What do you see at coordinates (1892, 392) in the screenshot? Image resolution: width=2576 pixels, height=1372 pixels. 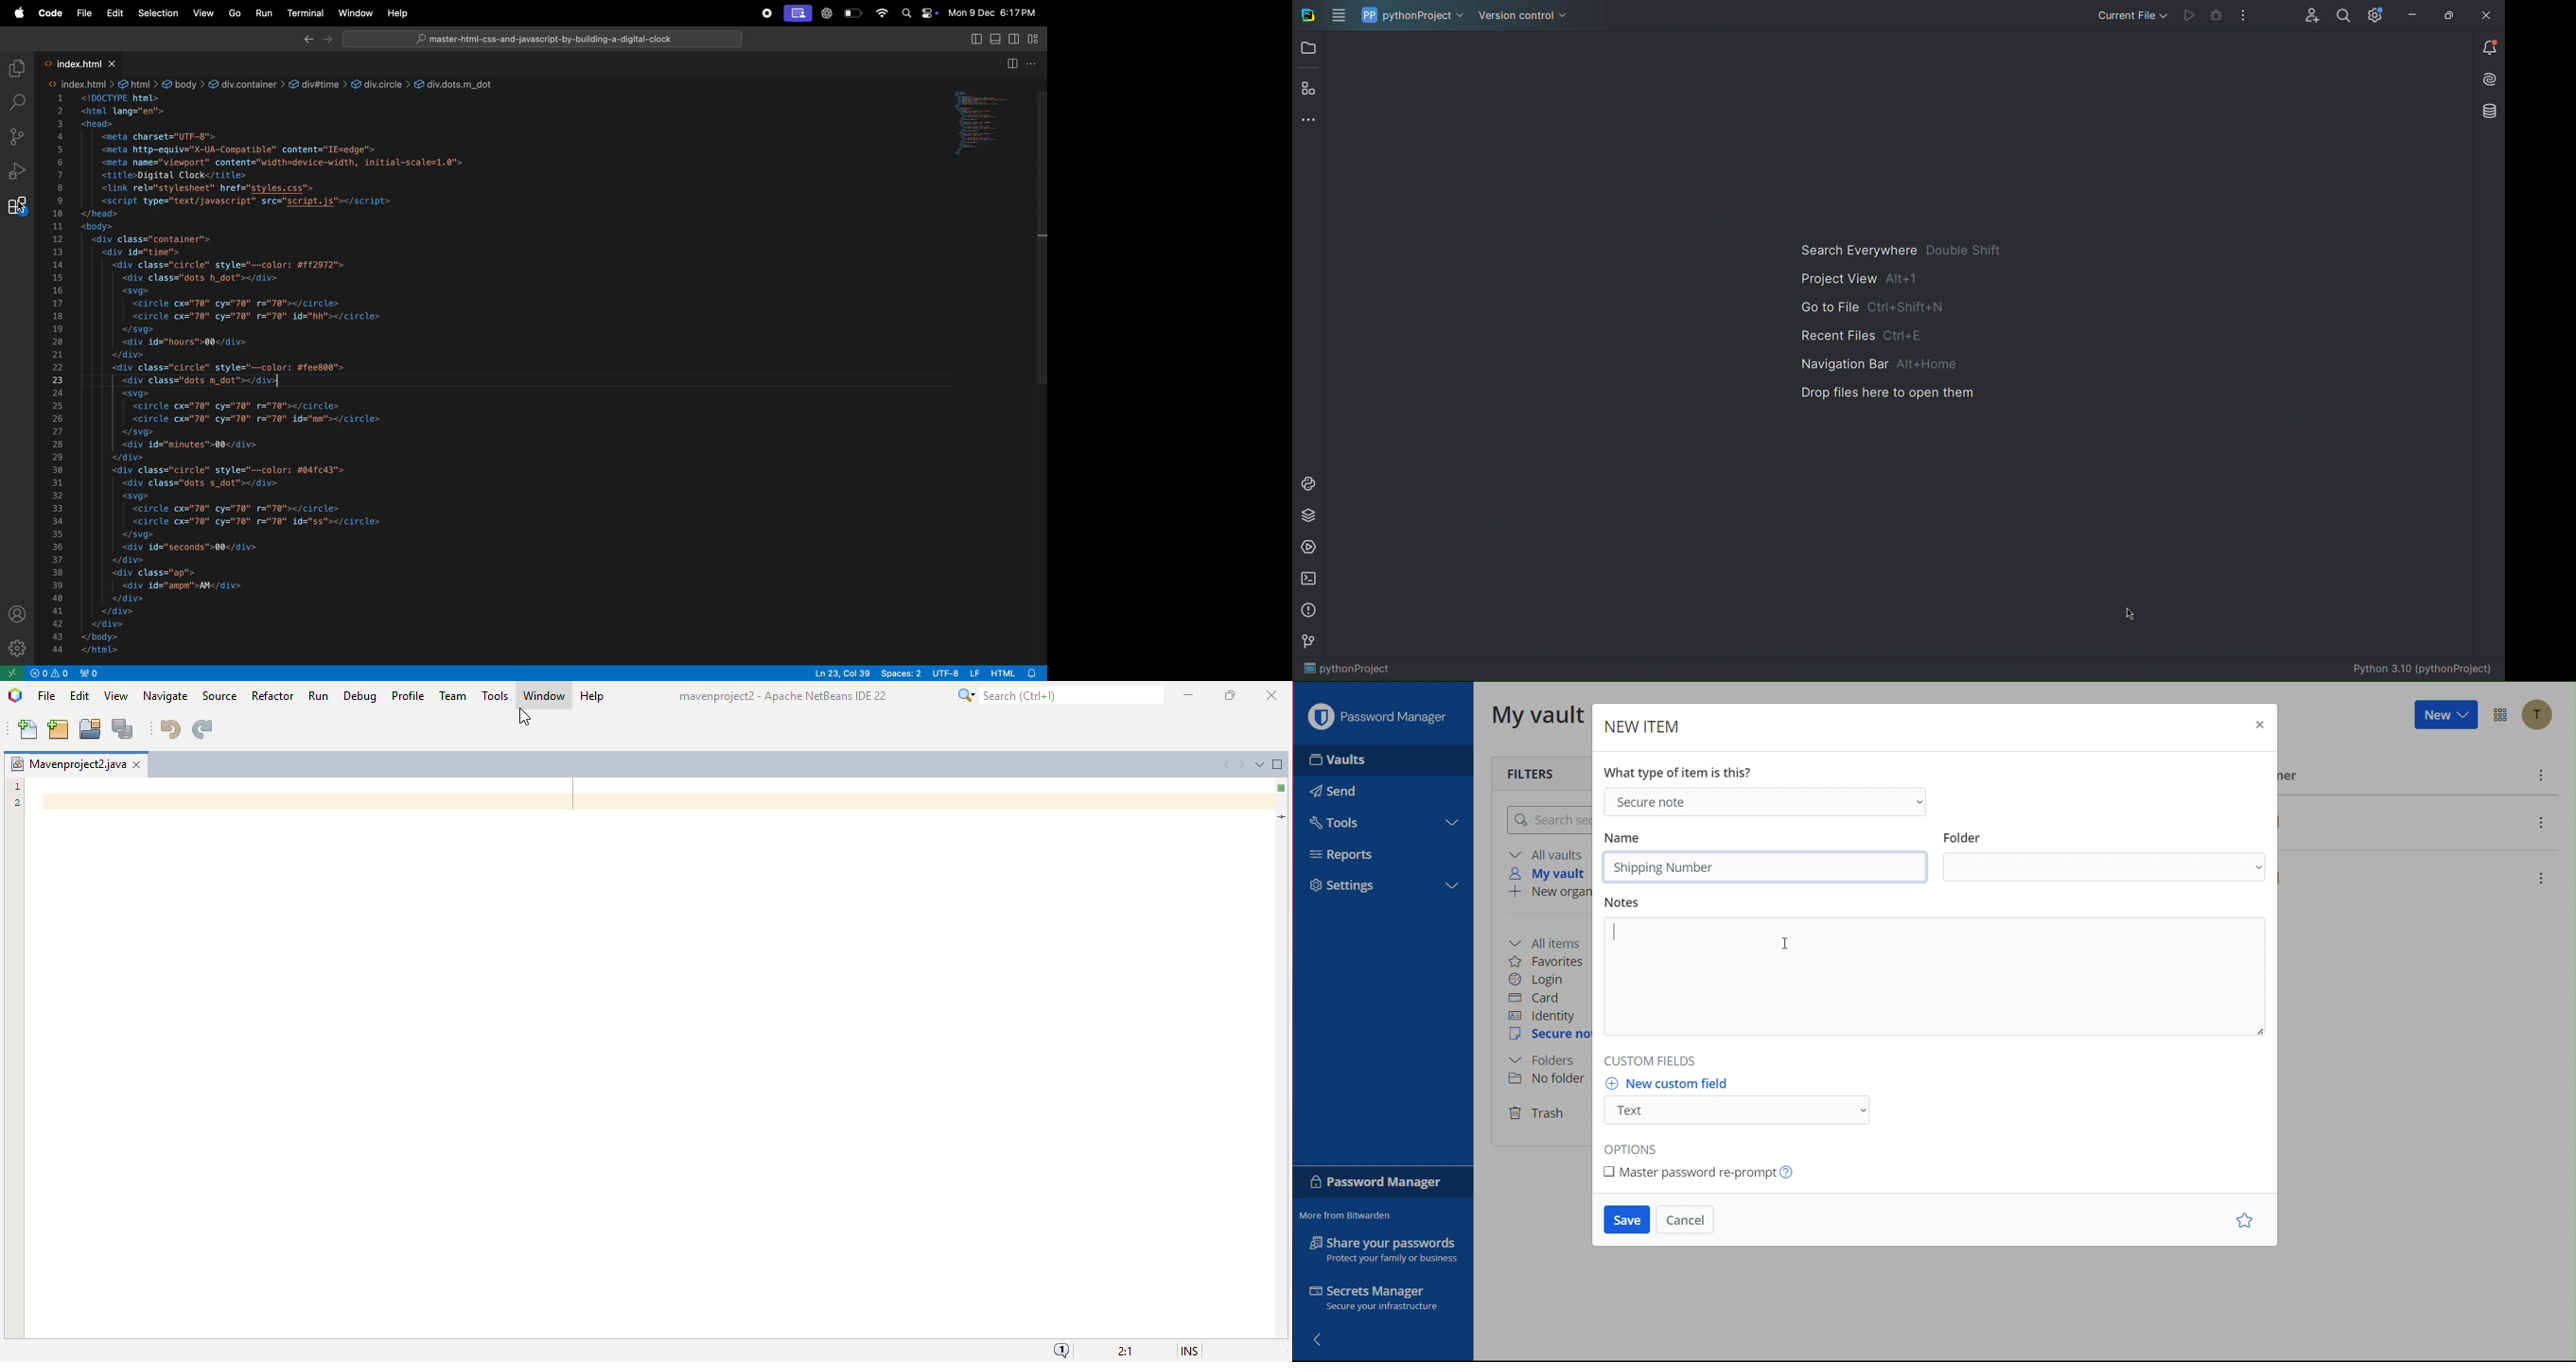 I see `Drop files here to open them` at bounding box center [1892, 392].